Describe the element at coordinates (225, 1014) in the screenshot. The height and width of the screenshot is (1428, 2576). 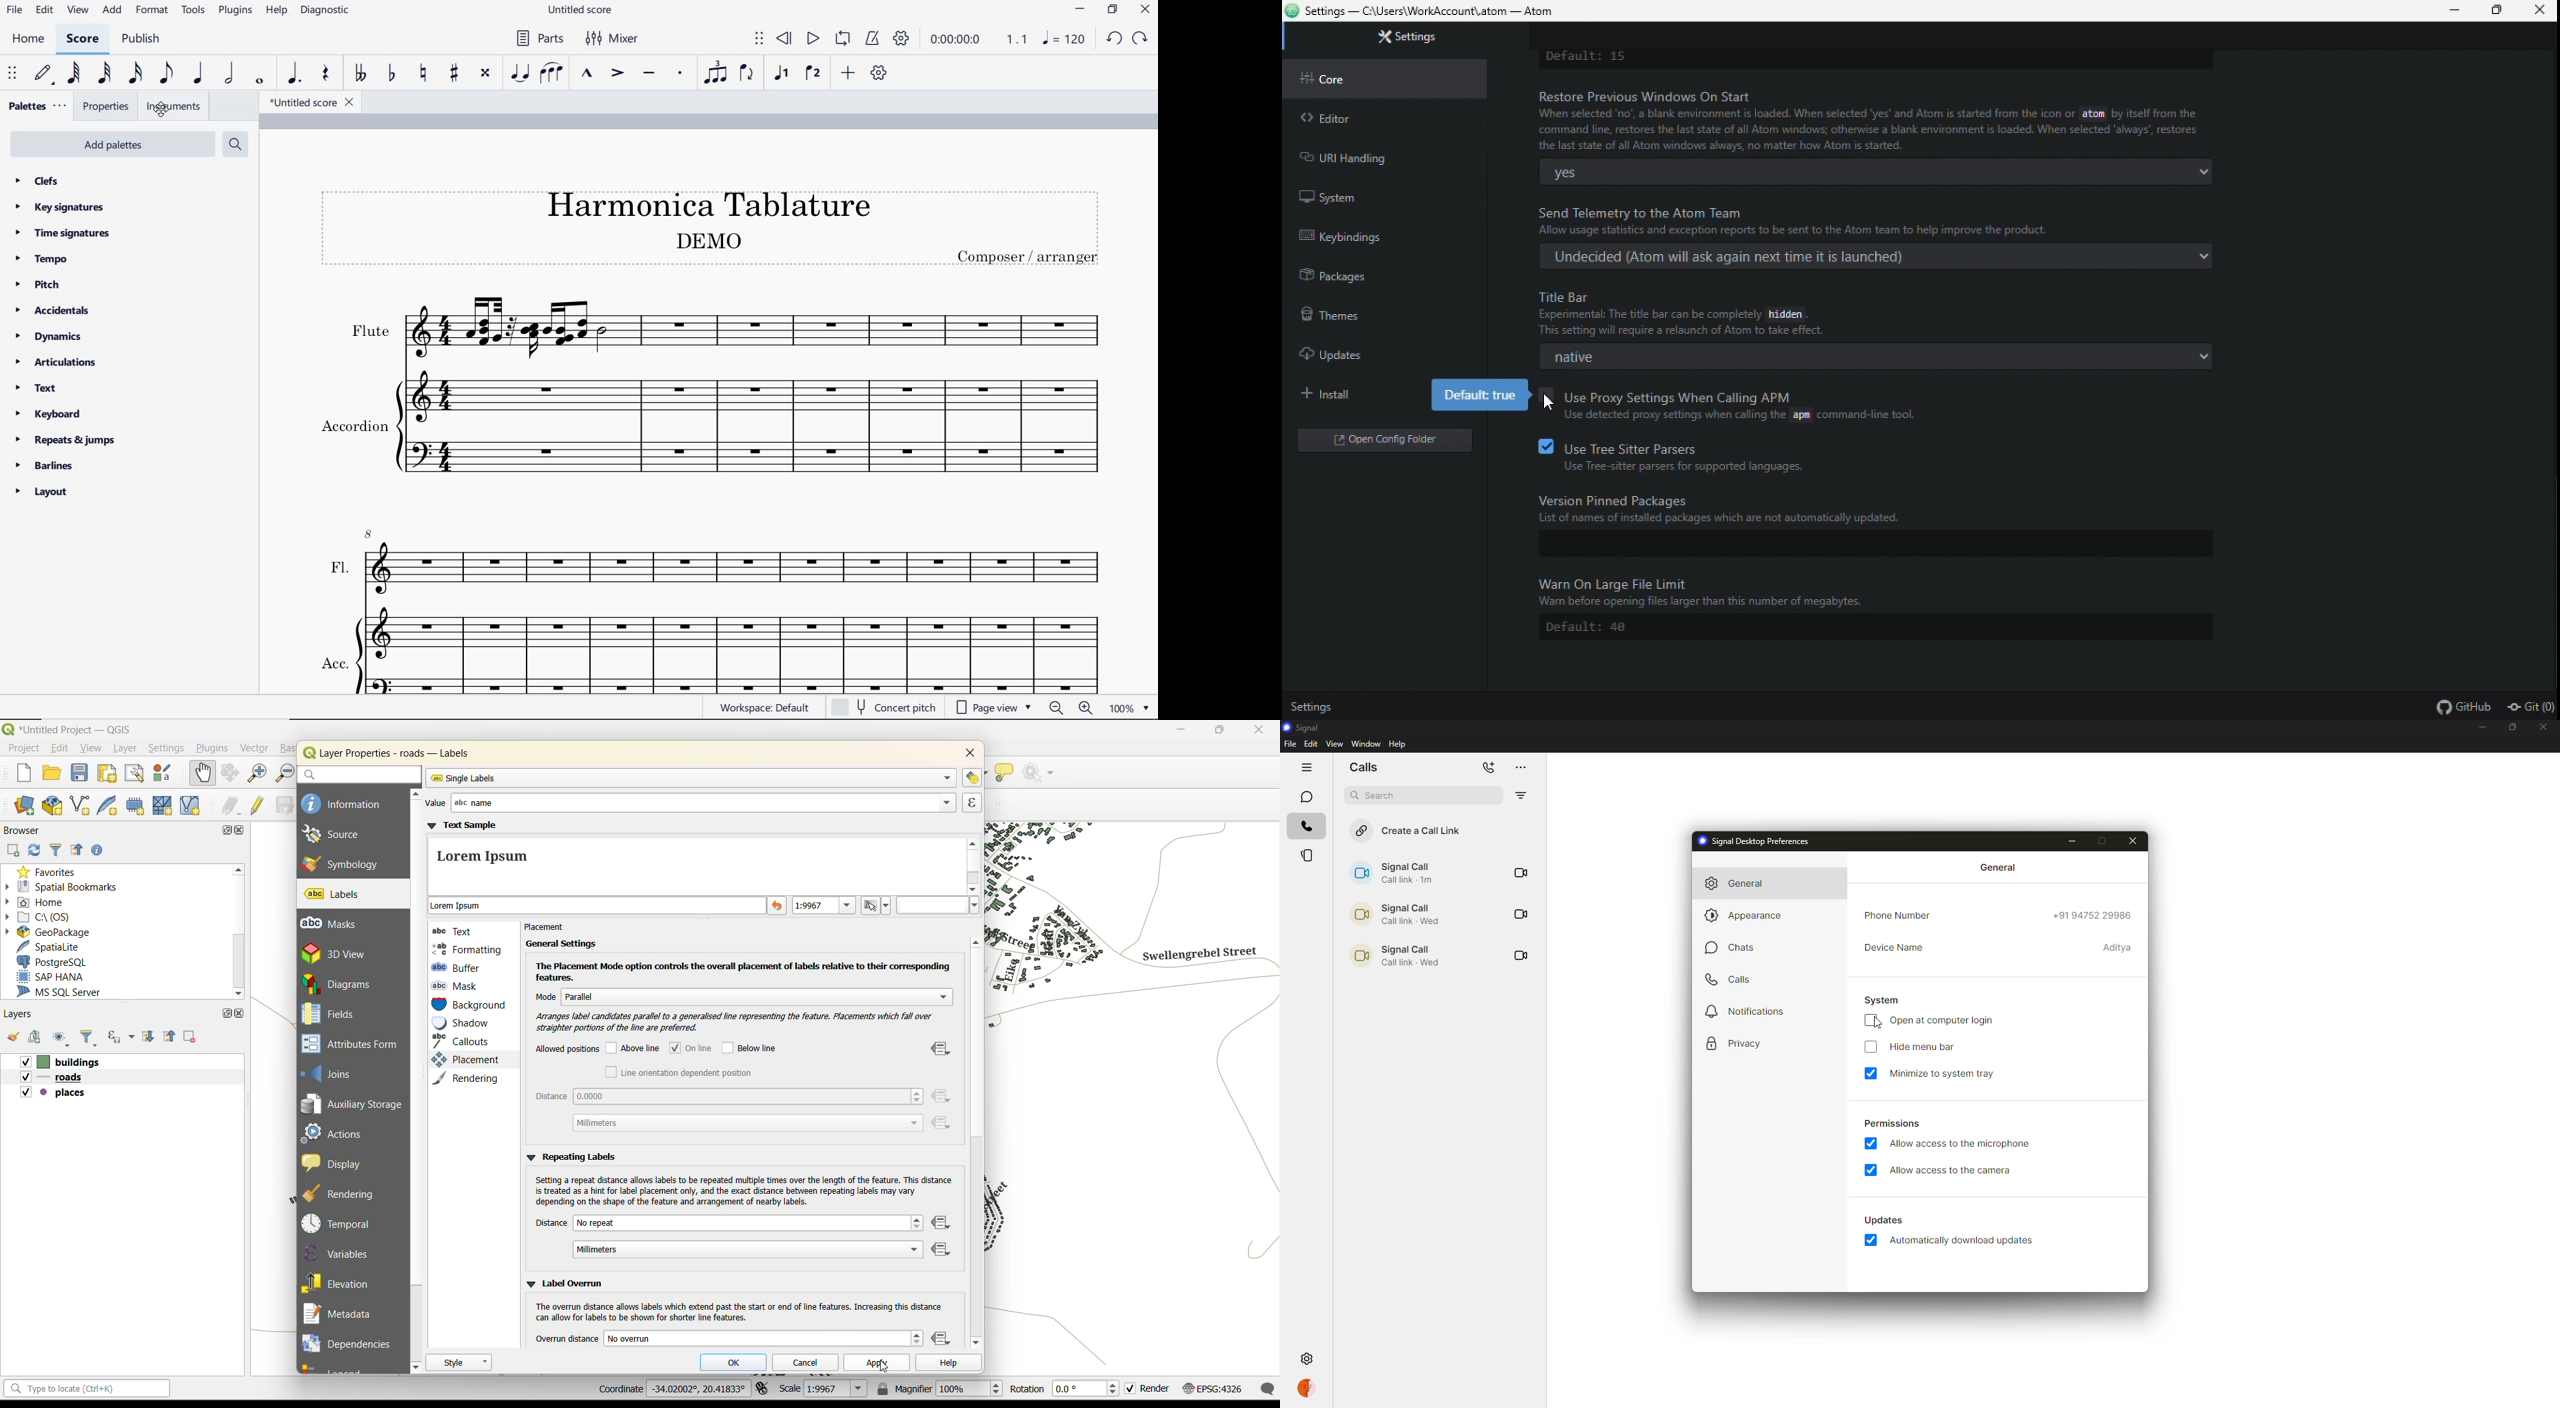
I see `maximize` at that location.